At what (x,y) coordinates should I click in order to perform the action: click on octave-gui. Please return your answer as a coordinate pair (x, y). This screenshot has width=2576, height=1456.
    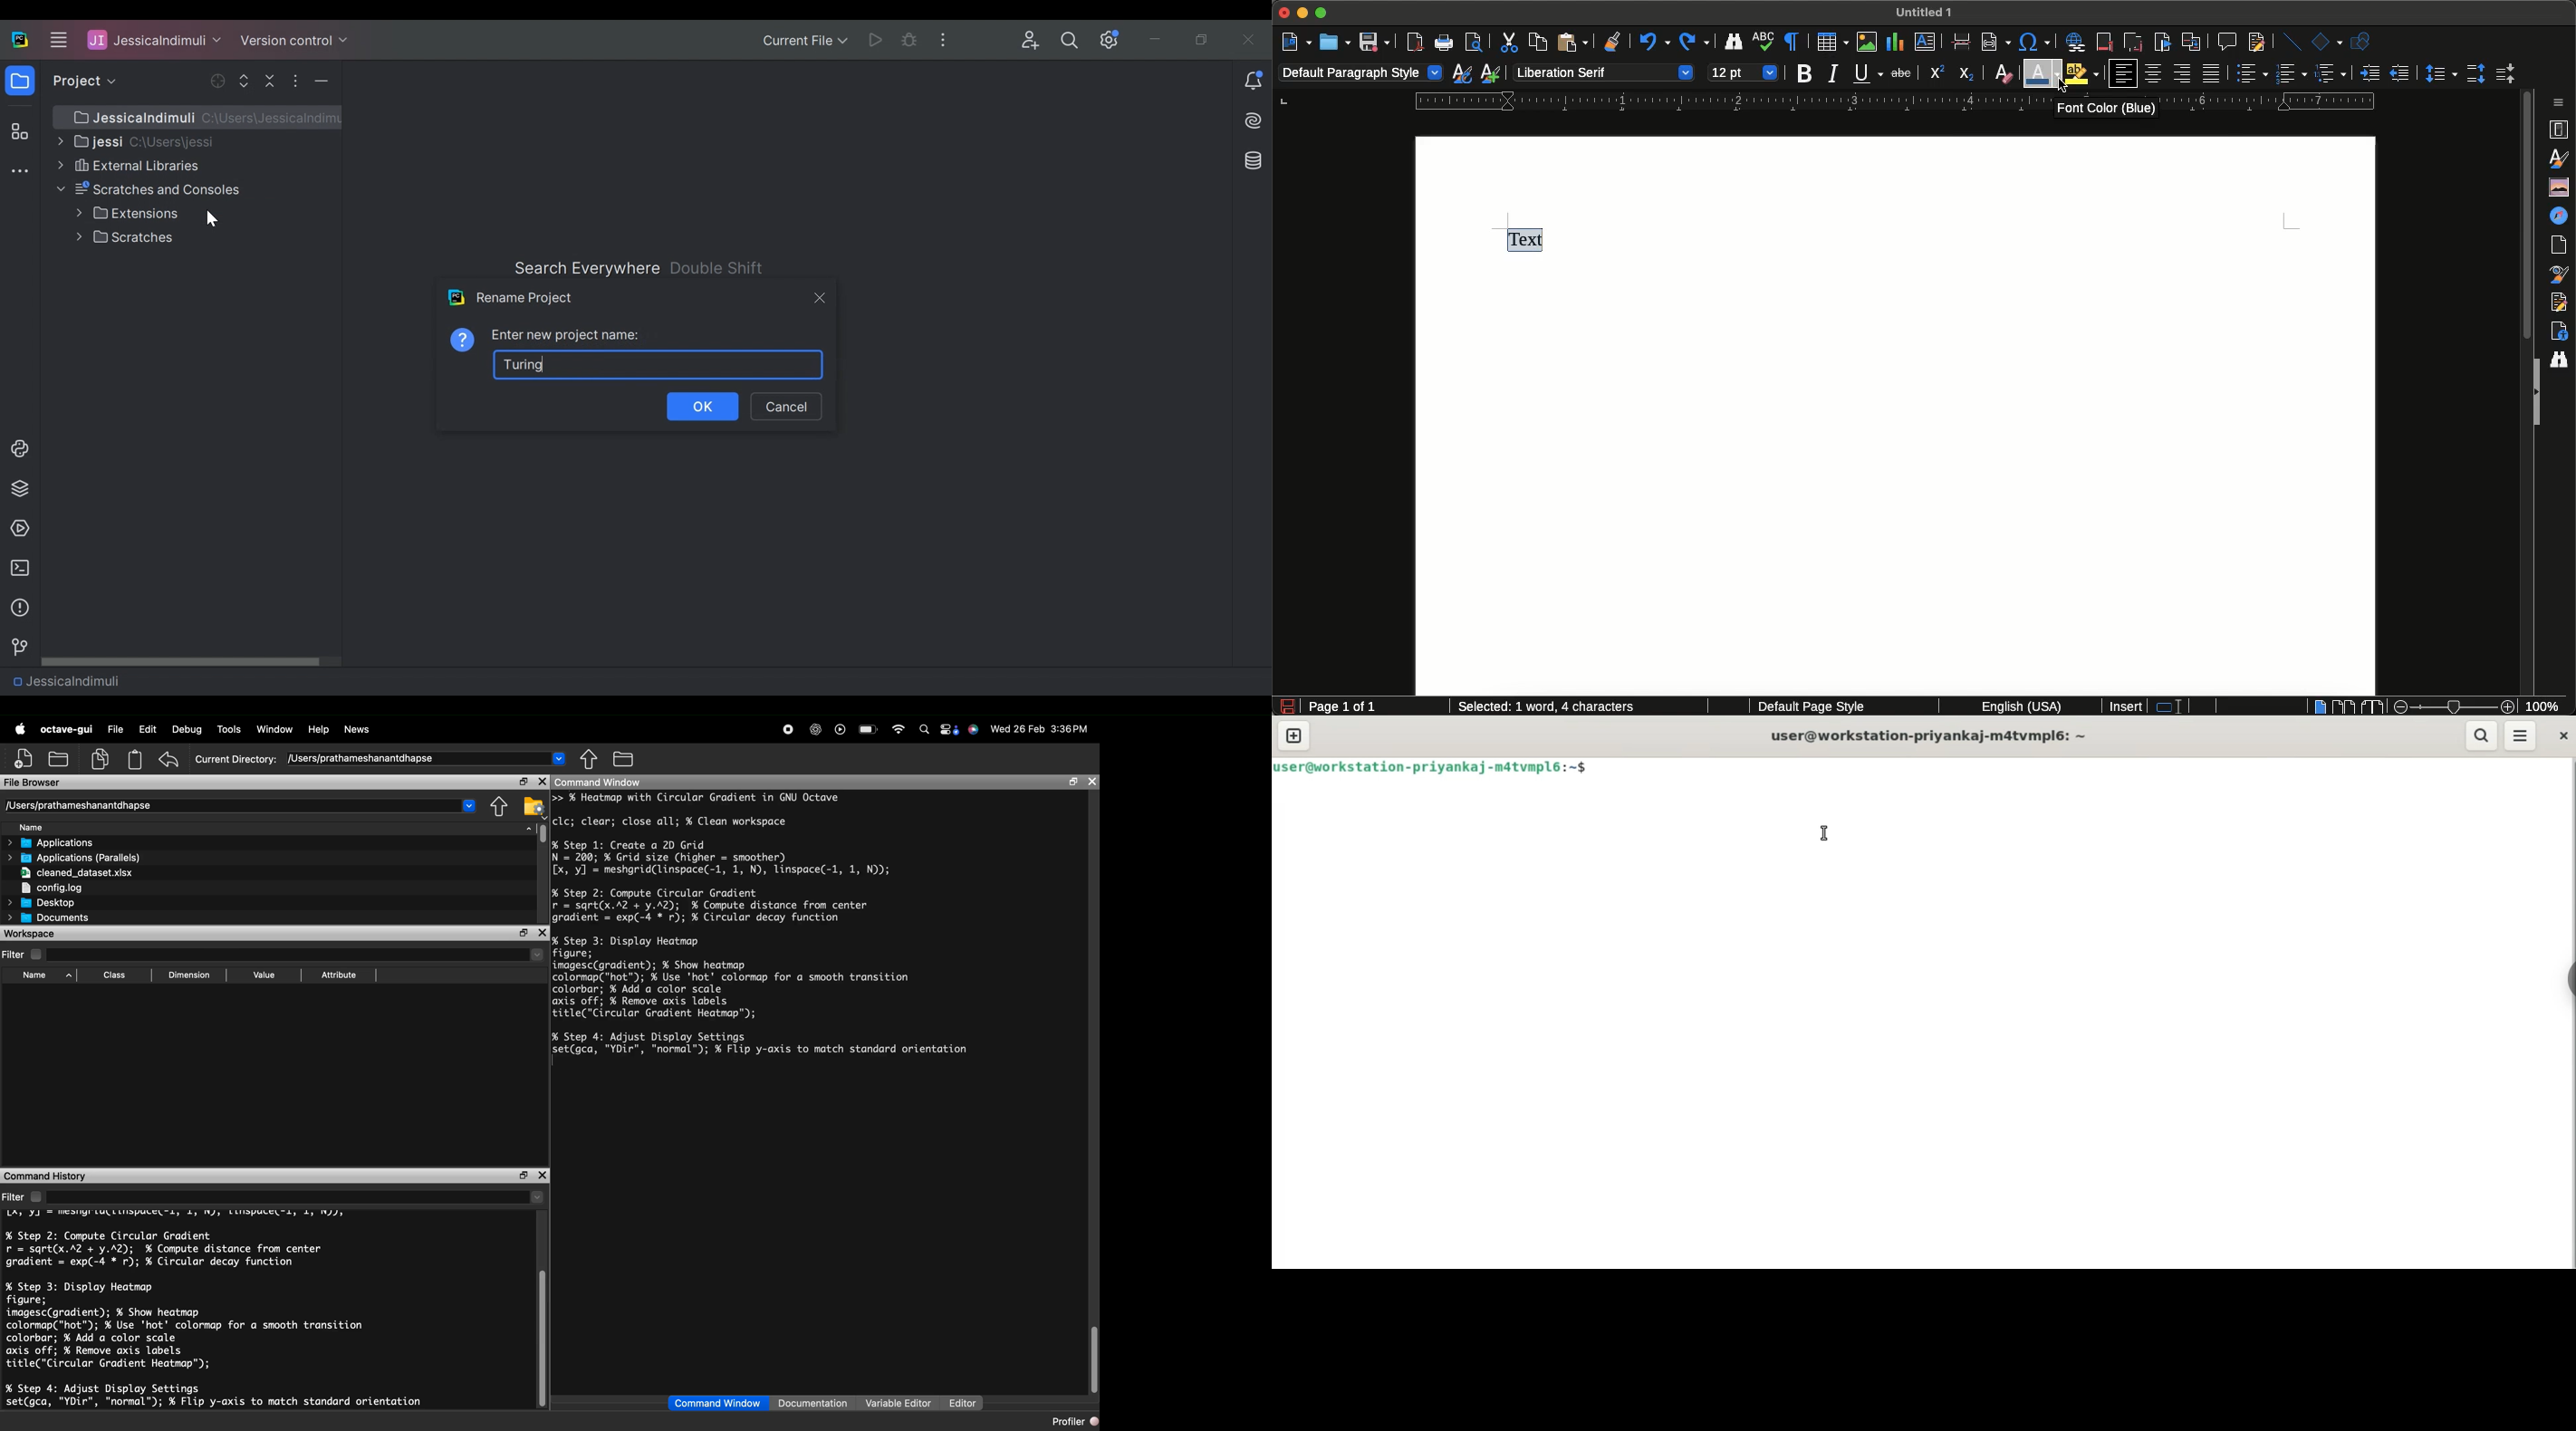
    Looking at the image, I should click on (67, 729).